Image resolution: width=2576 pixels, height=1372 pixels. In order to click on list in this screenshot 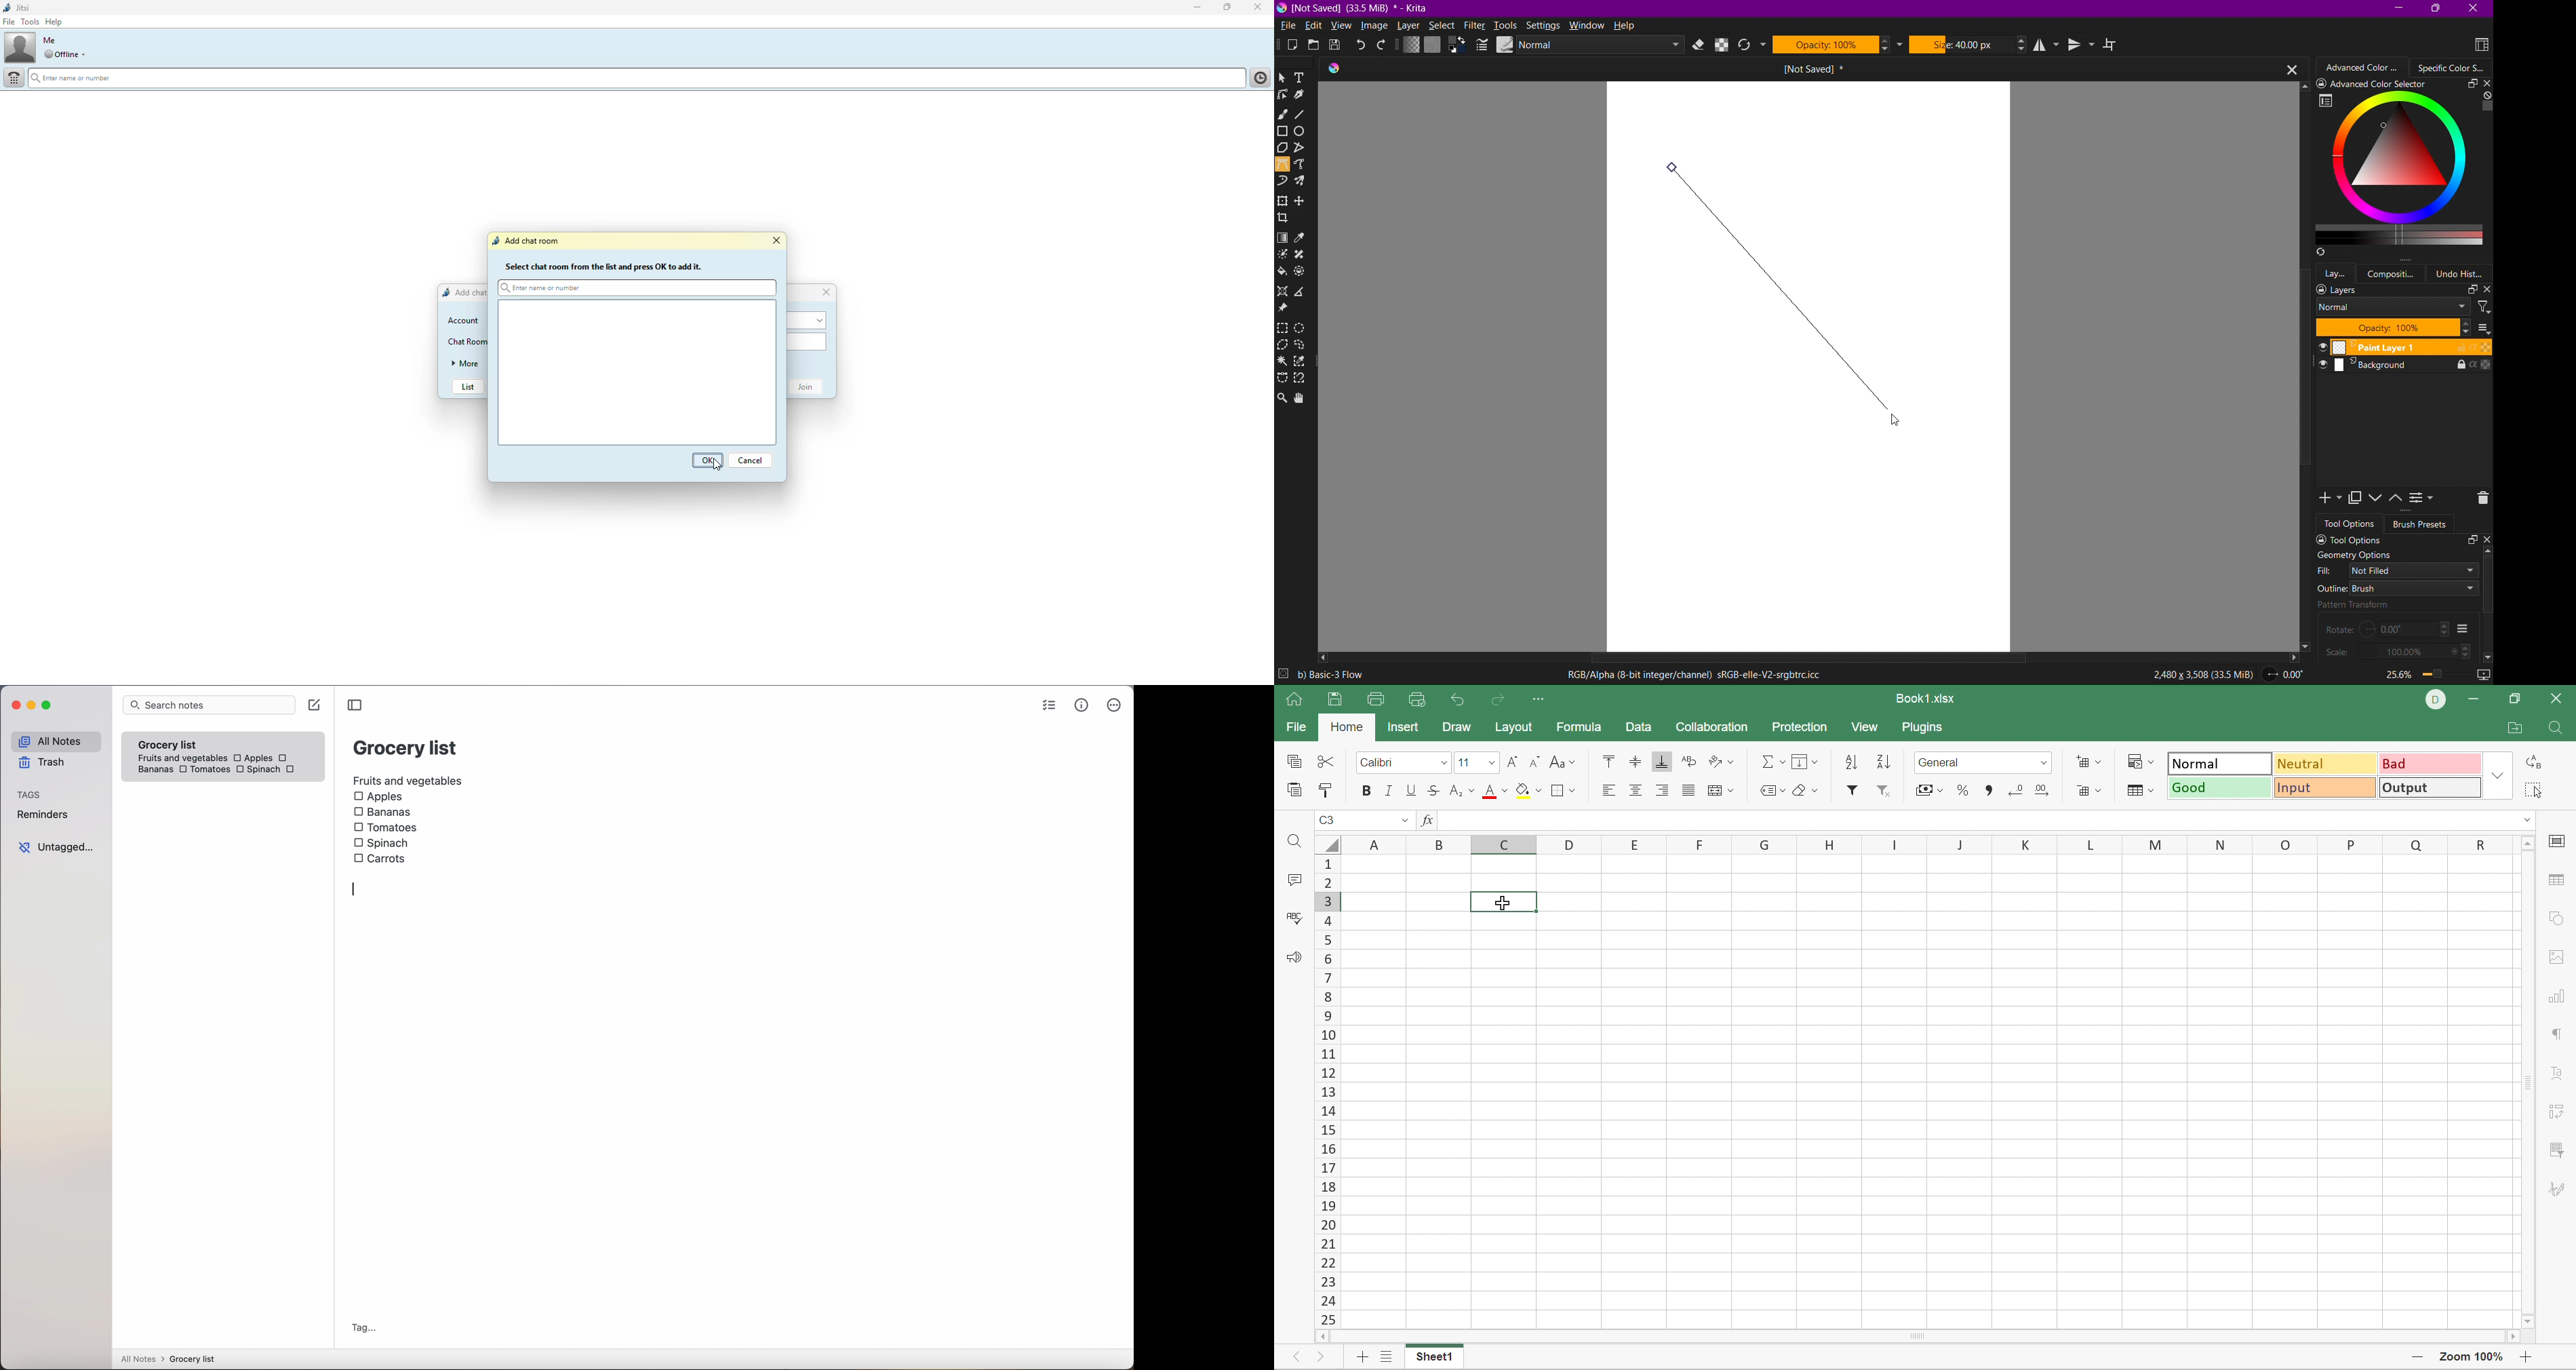, I will do `click(469, 386)`.